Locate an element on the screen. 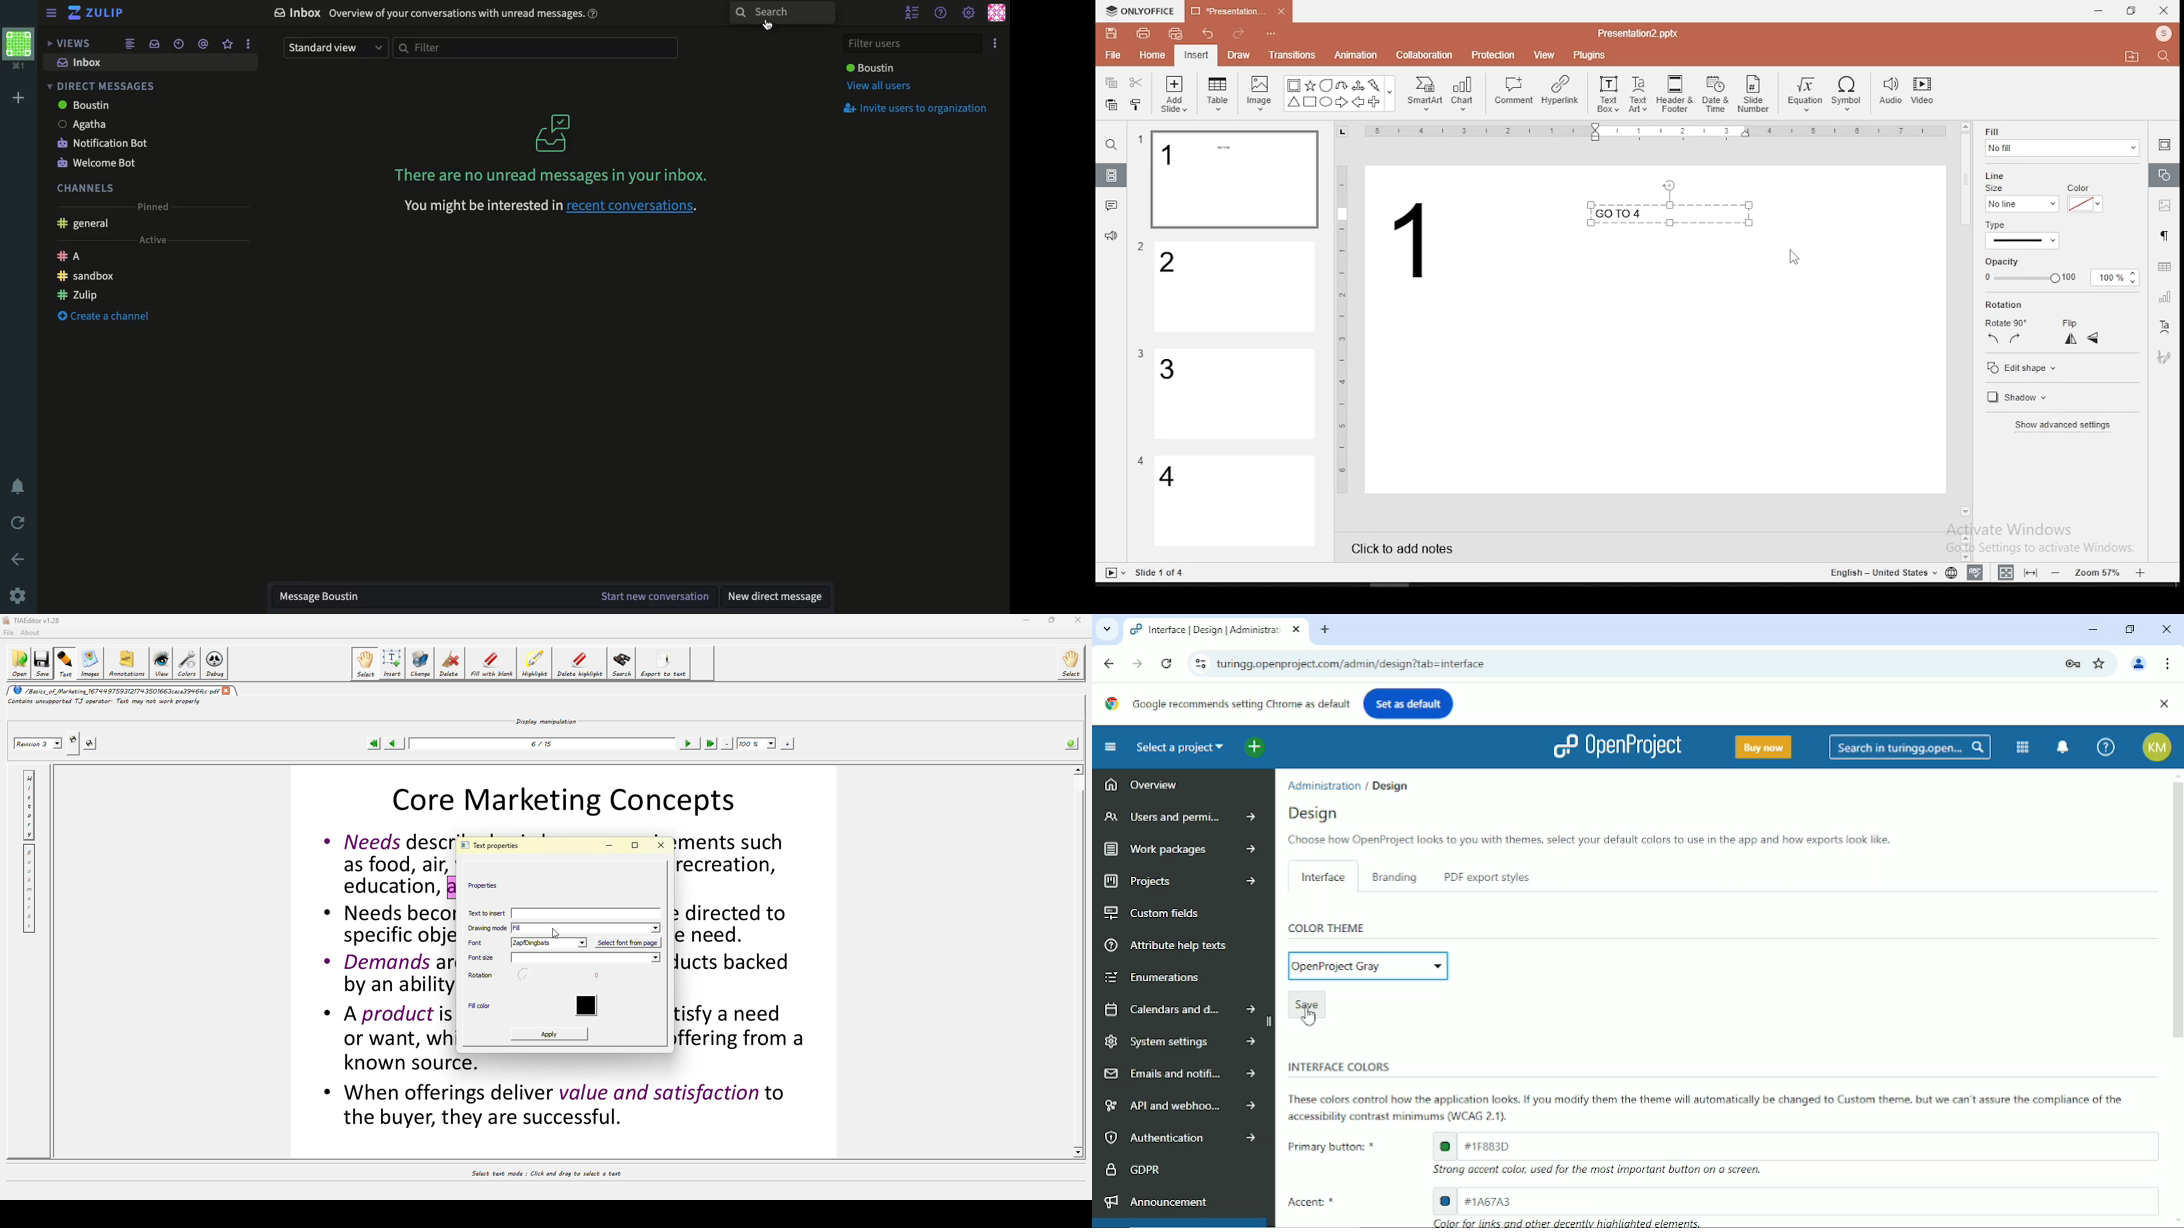 Image resolution: width=2184 pixels, height=1232 pixels. animation is located at coordinates (1355, 56).